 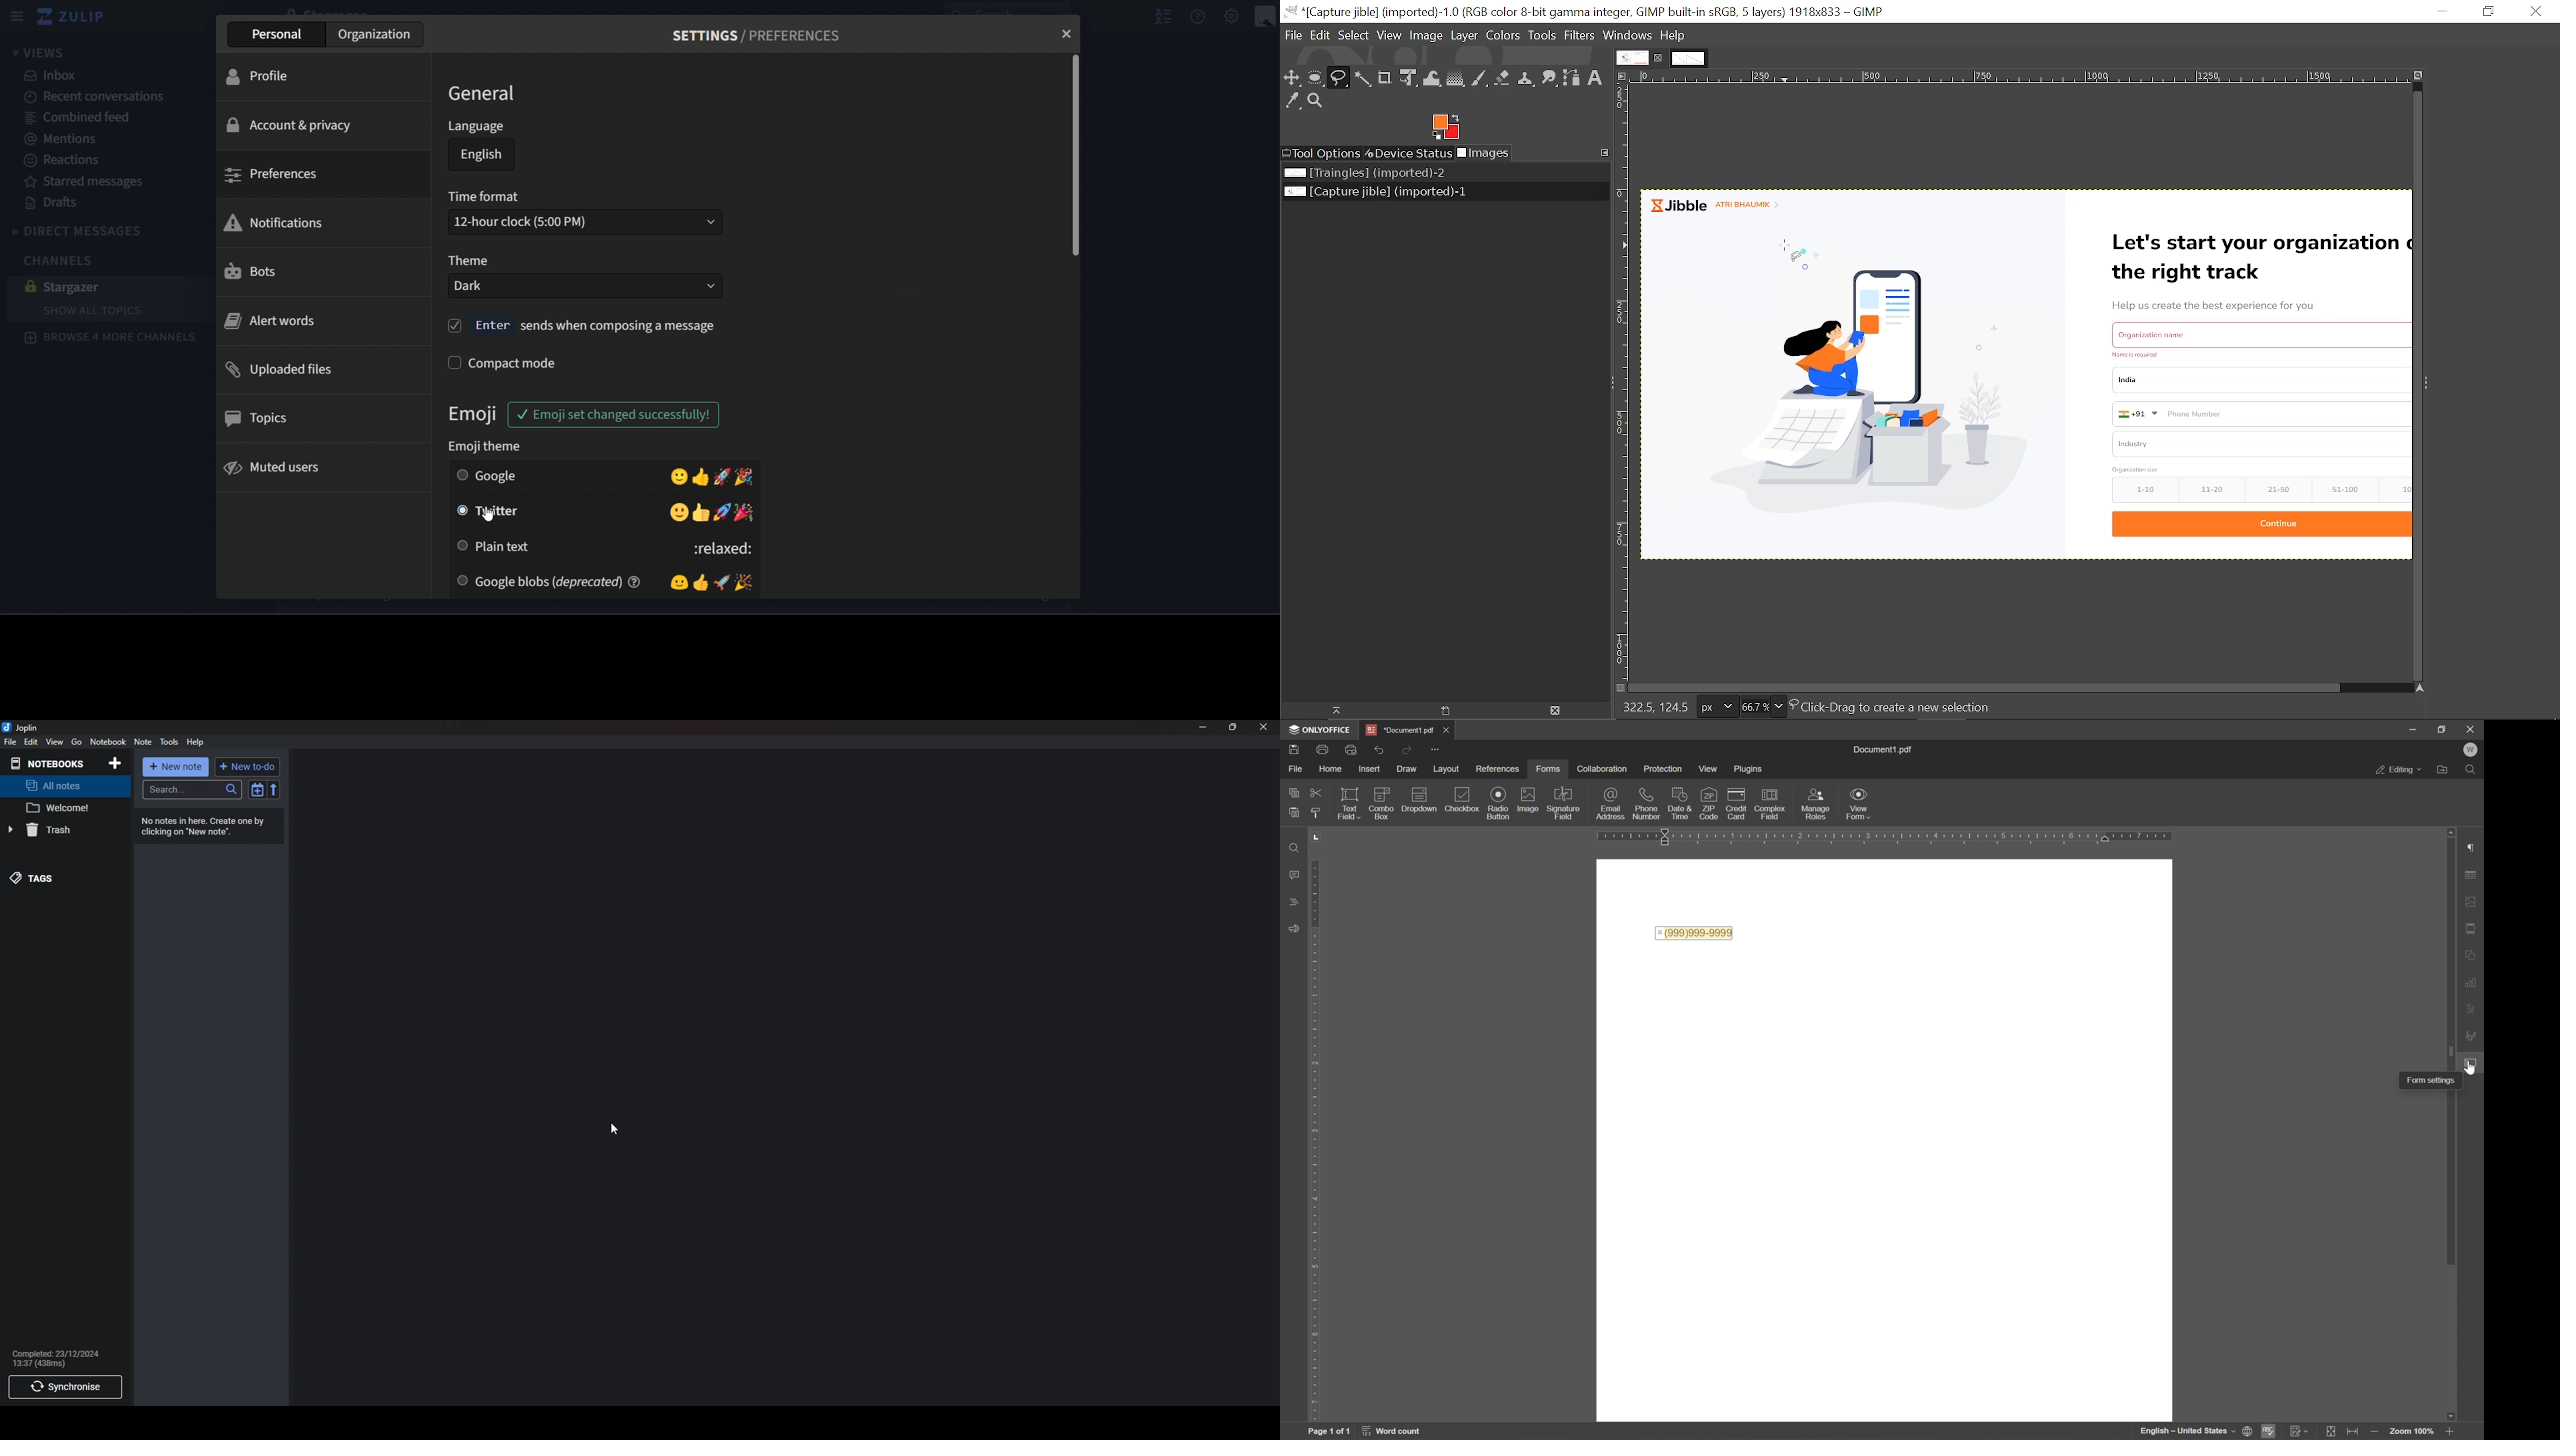 What do you see at coordinates (204, 827) in the screenshot?
I see `No notes in here. Create one by
clicking on “New note".` at bounding box center [204, 827].